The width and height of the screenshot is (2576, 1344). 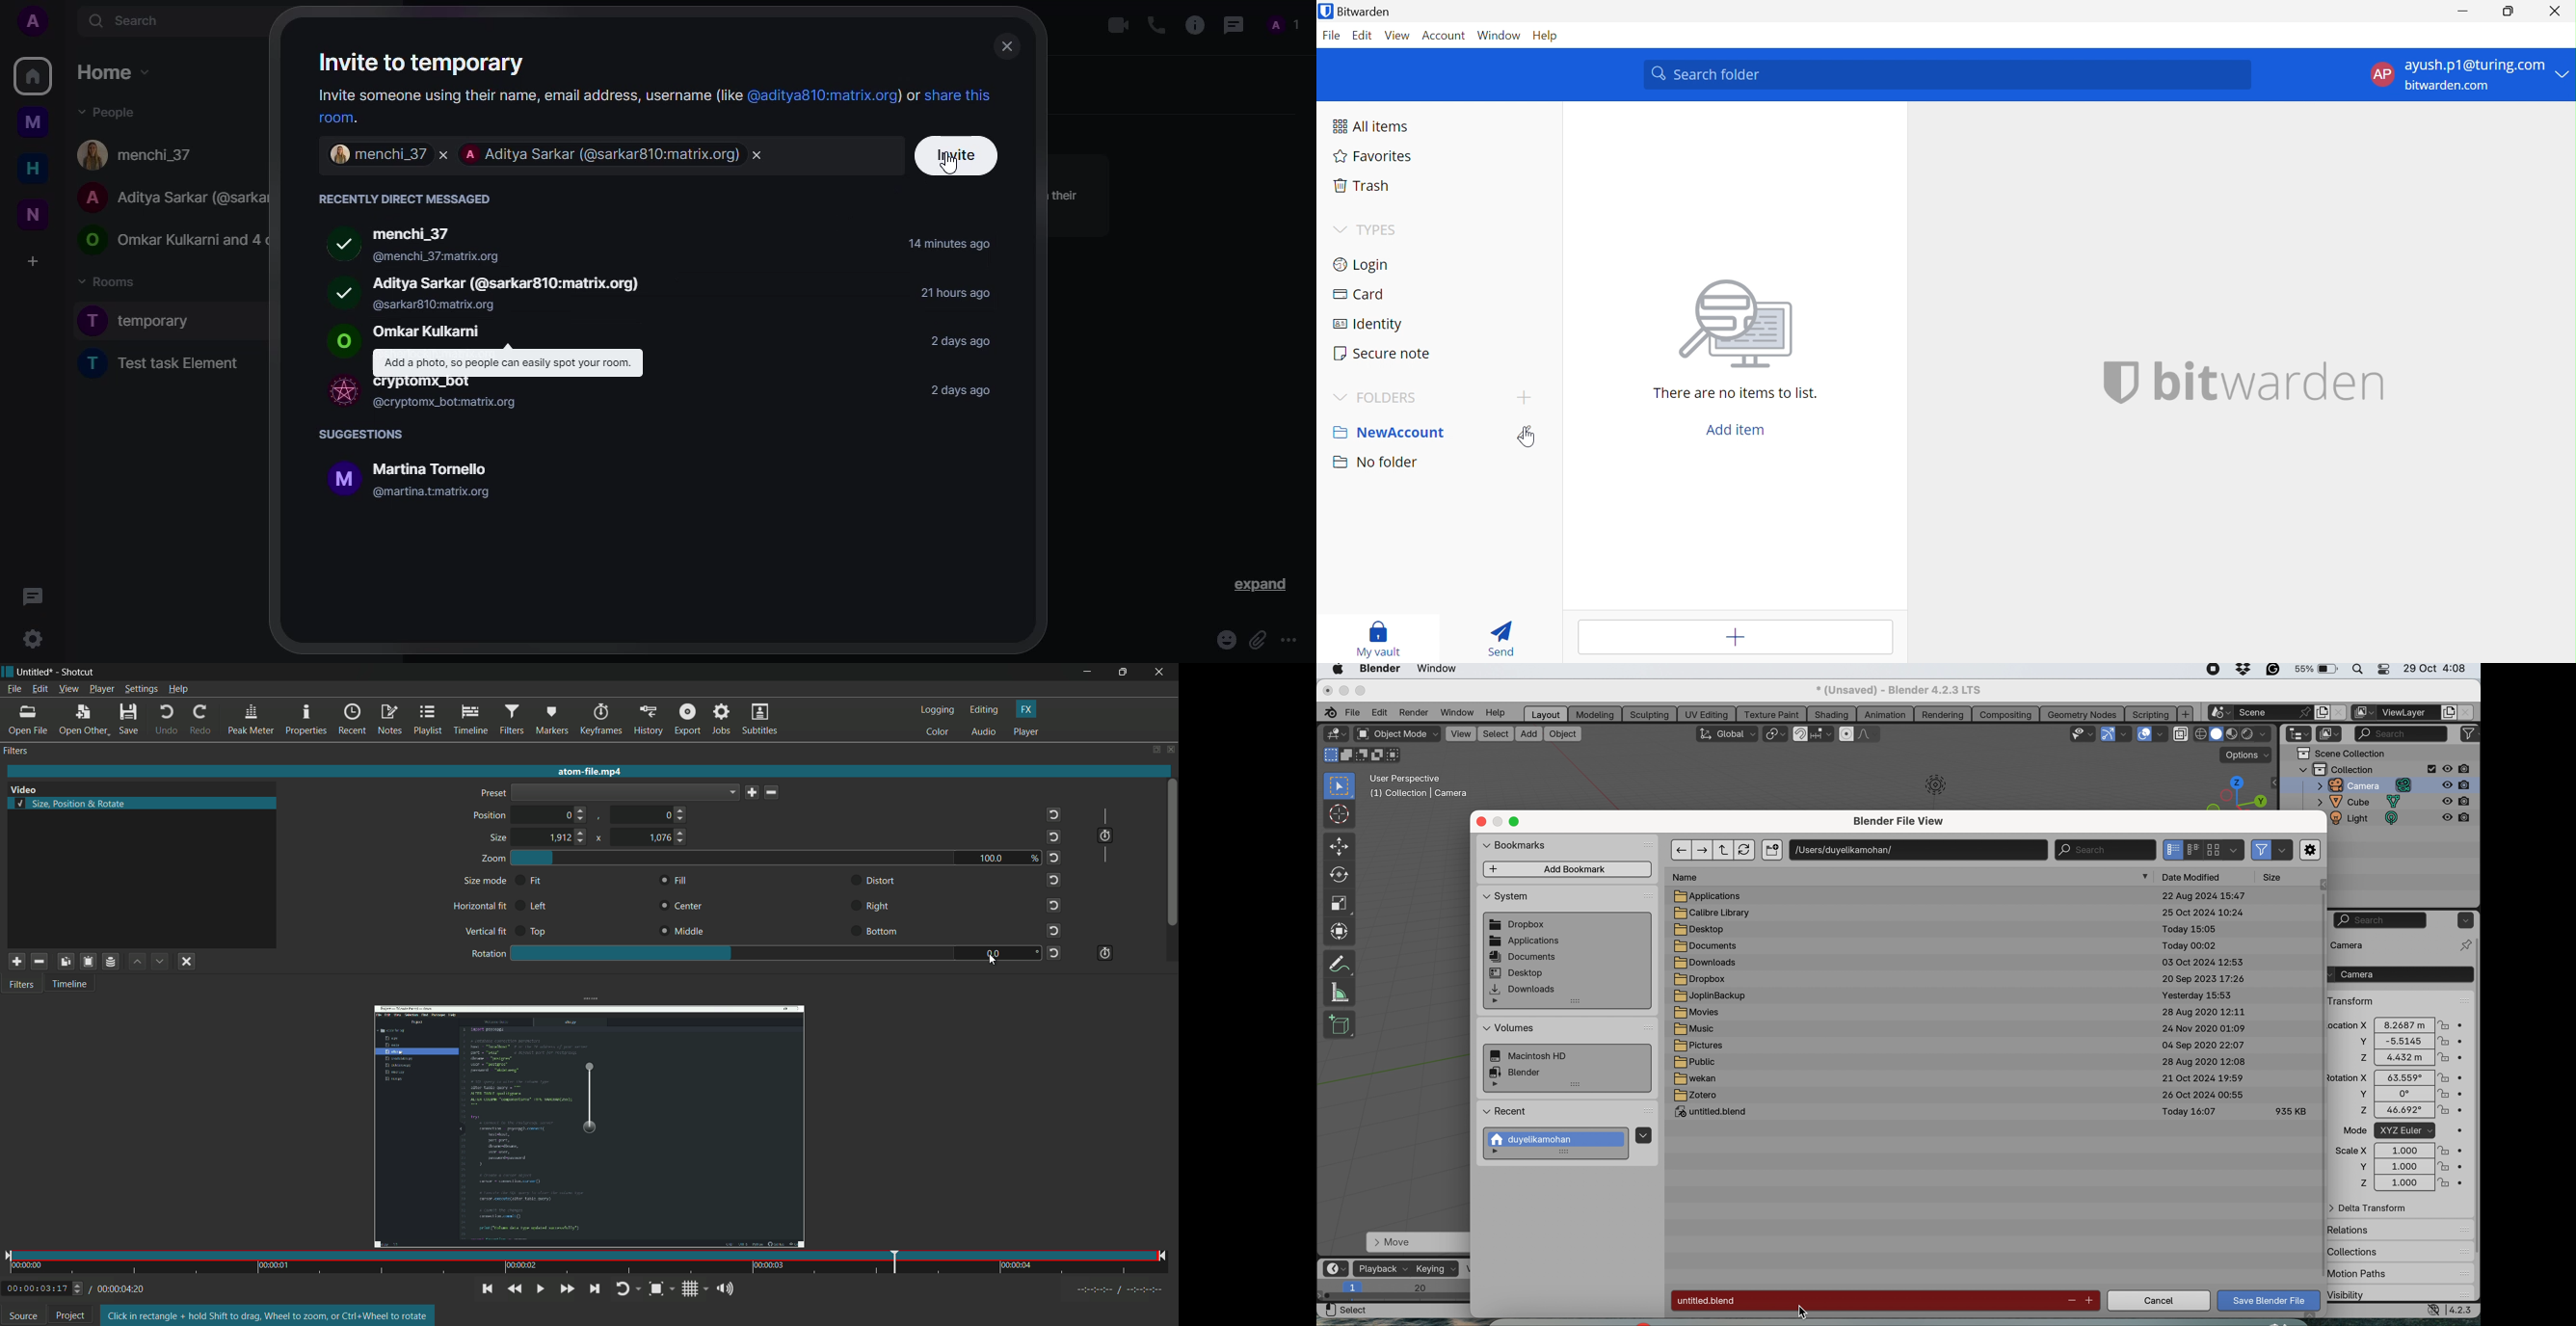 I want to click on export, so click(x=686, y=720).